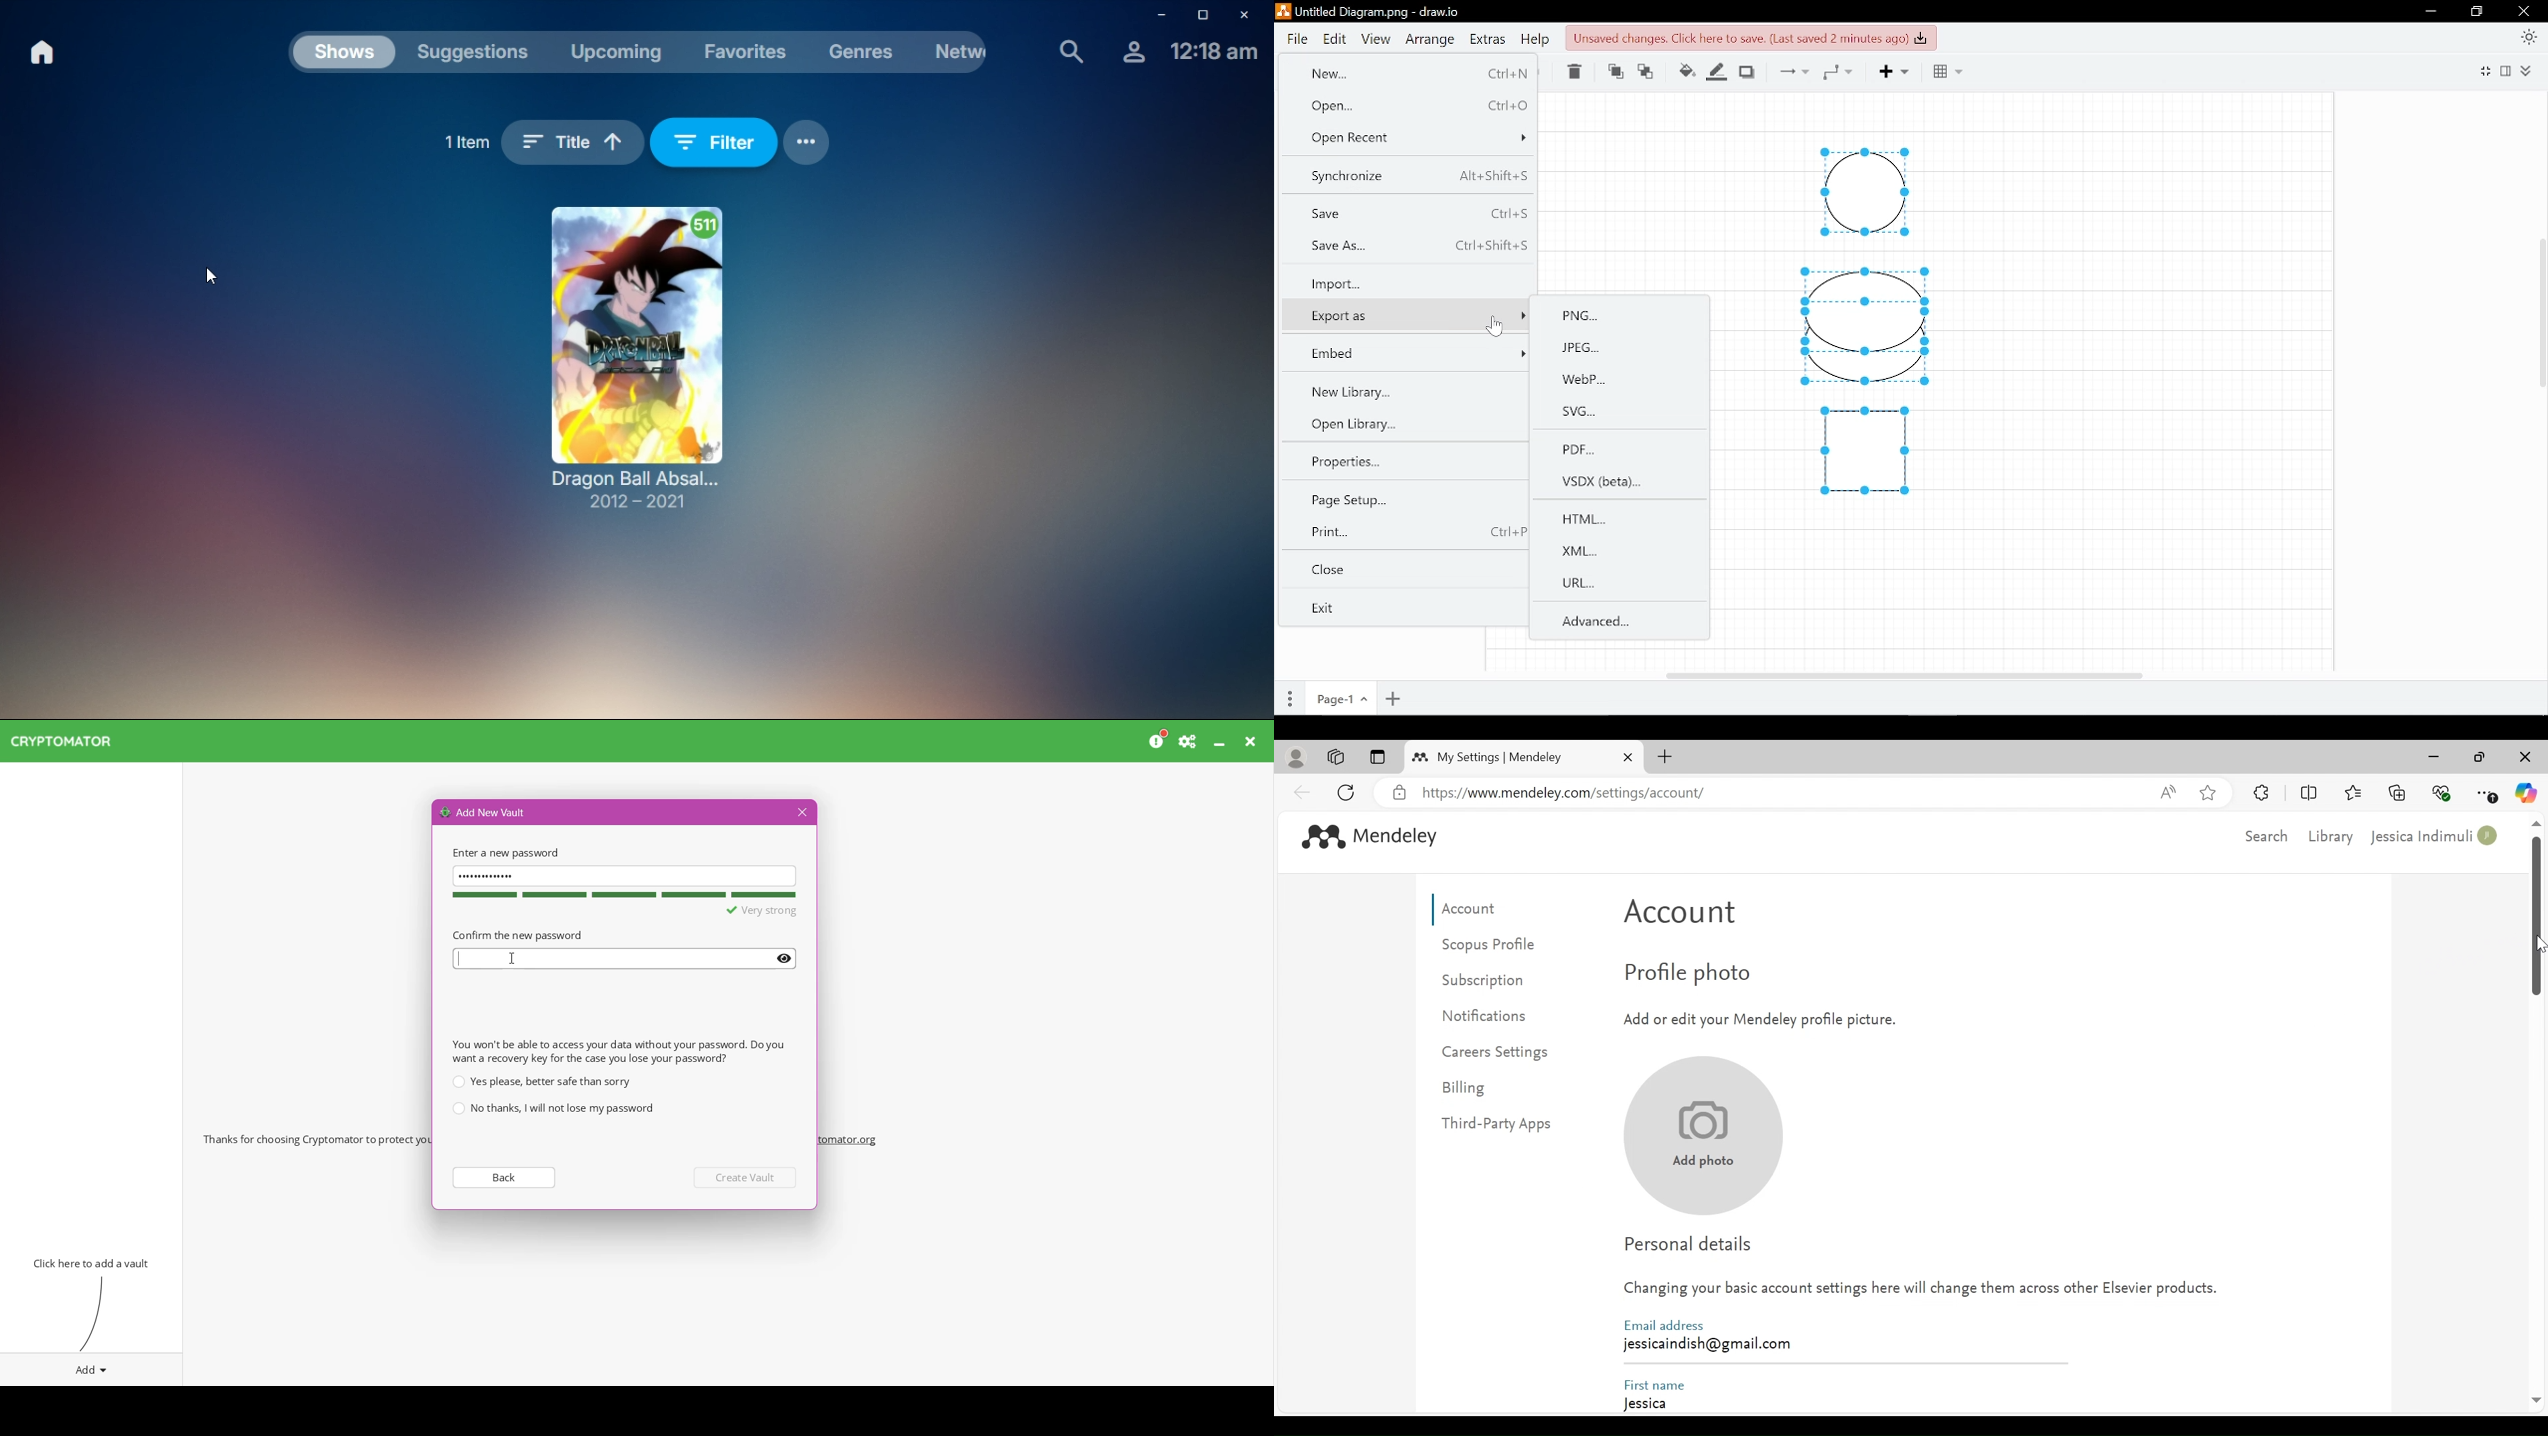 This screenshot has height=1456, width=2548. I want to click on verified, so click(1399, 793).